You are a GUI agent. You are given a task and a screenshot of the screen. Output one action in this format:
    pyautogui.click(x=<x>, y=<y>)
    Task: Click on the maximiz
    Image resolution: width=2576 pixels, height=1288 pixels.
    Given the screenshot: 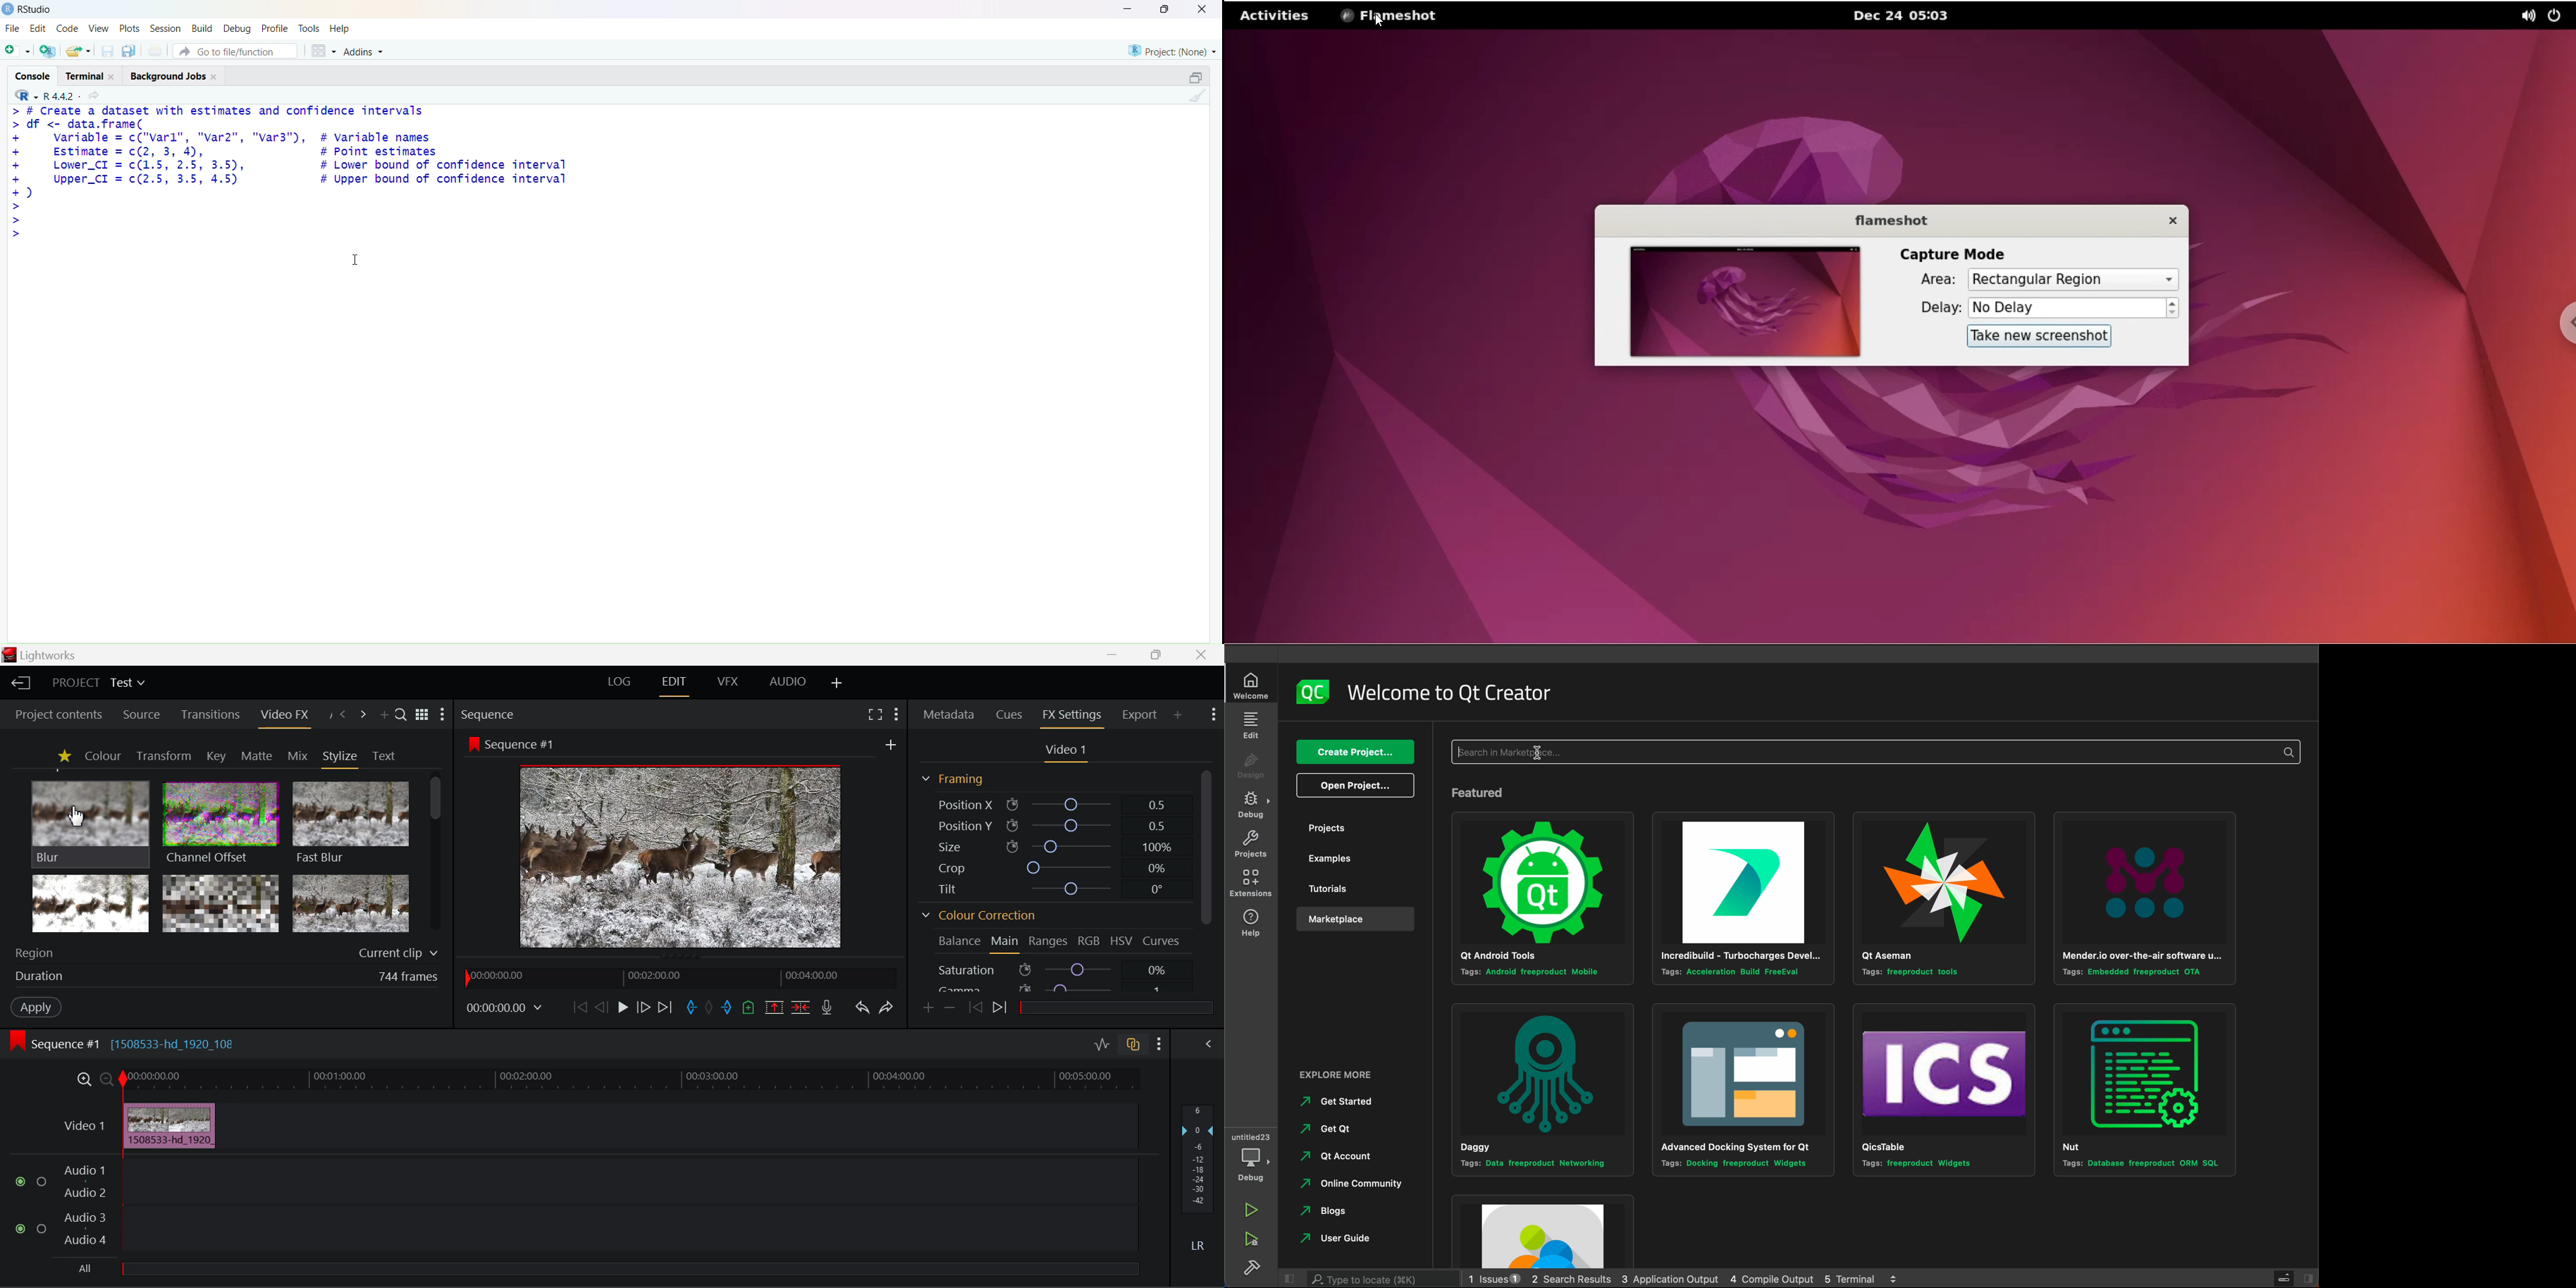 What is the action you would take?
    pyautogui.click(x=1164, y=10)
    